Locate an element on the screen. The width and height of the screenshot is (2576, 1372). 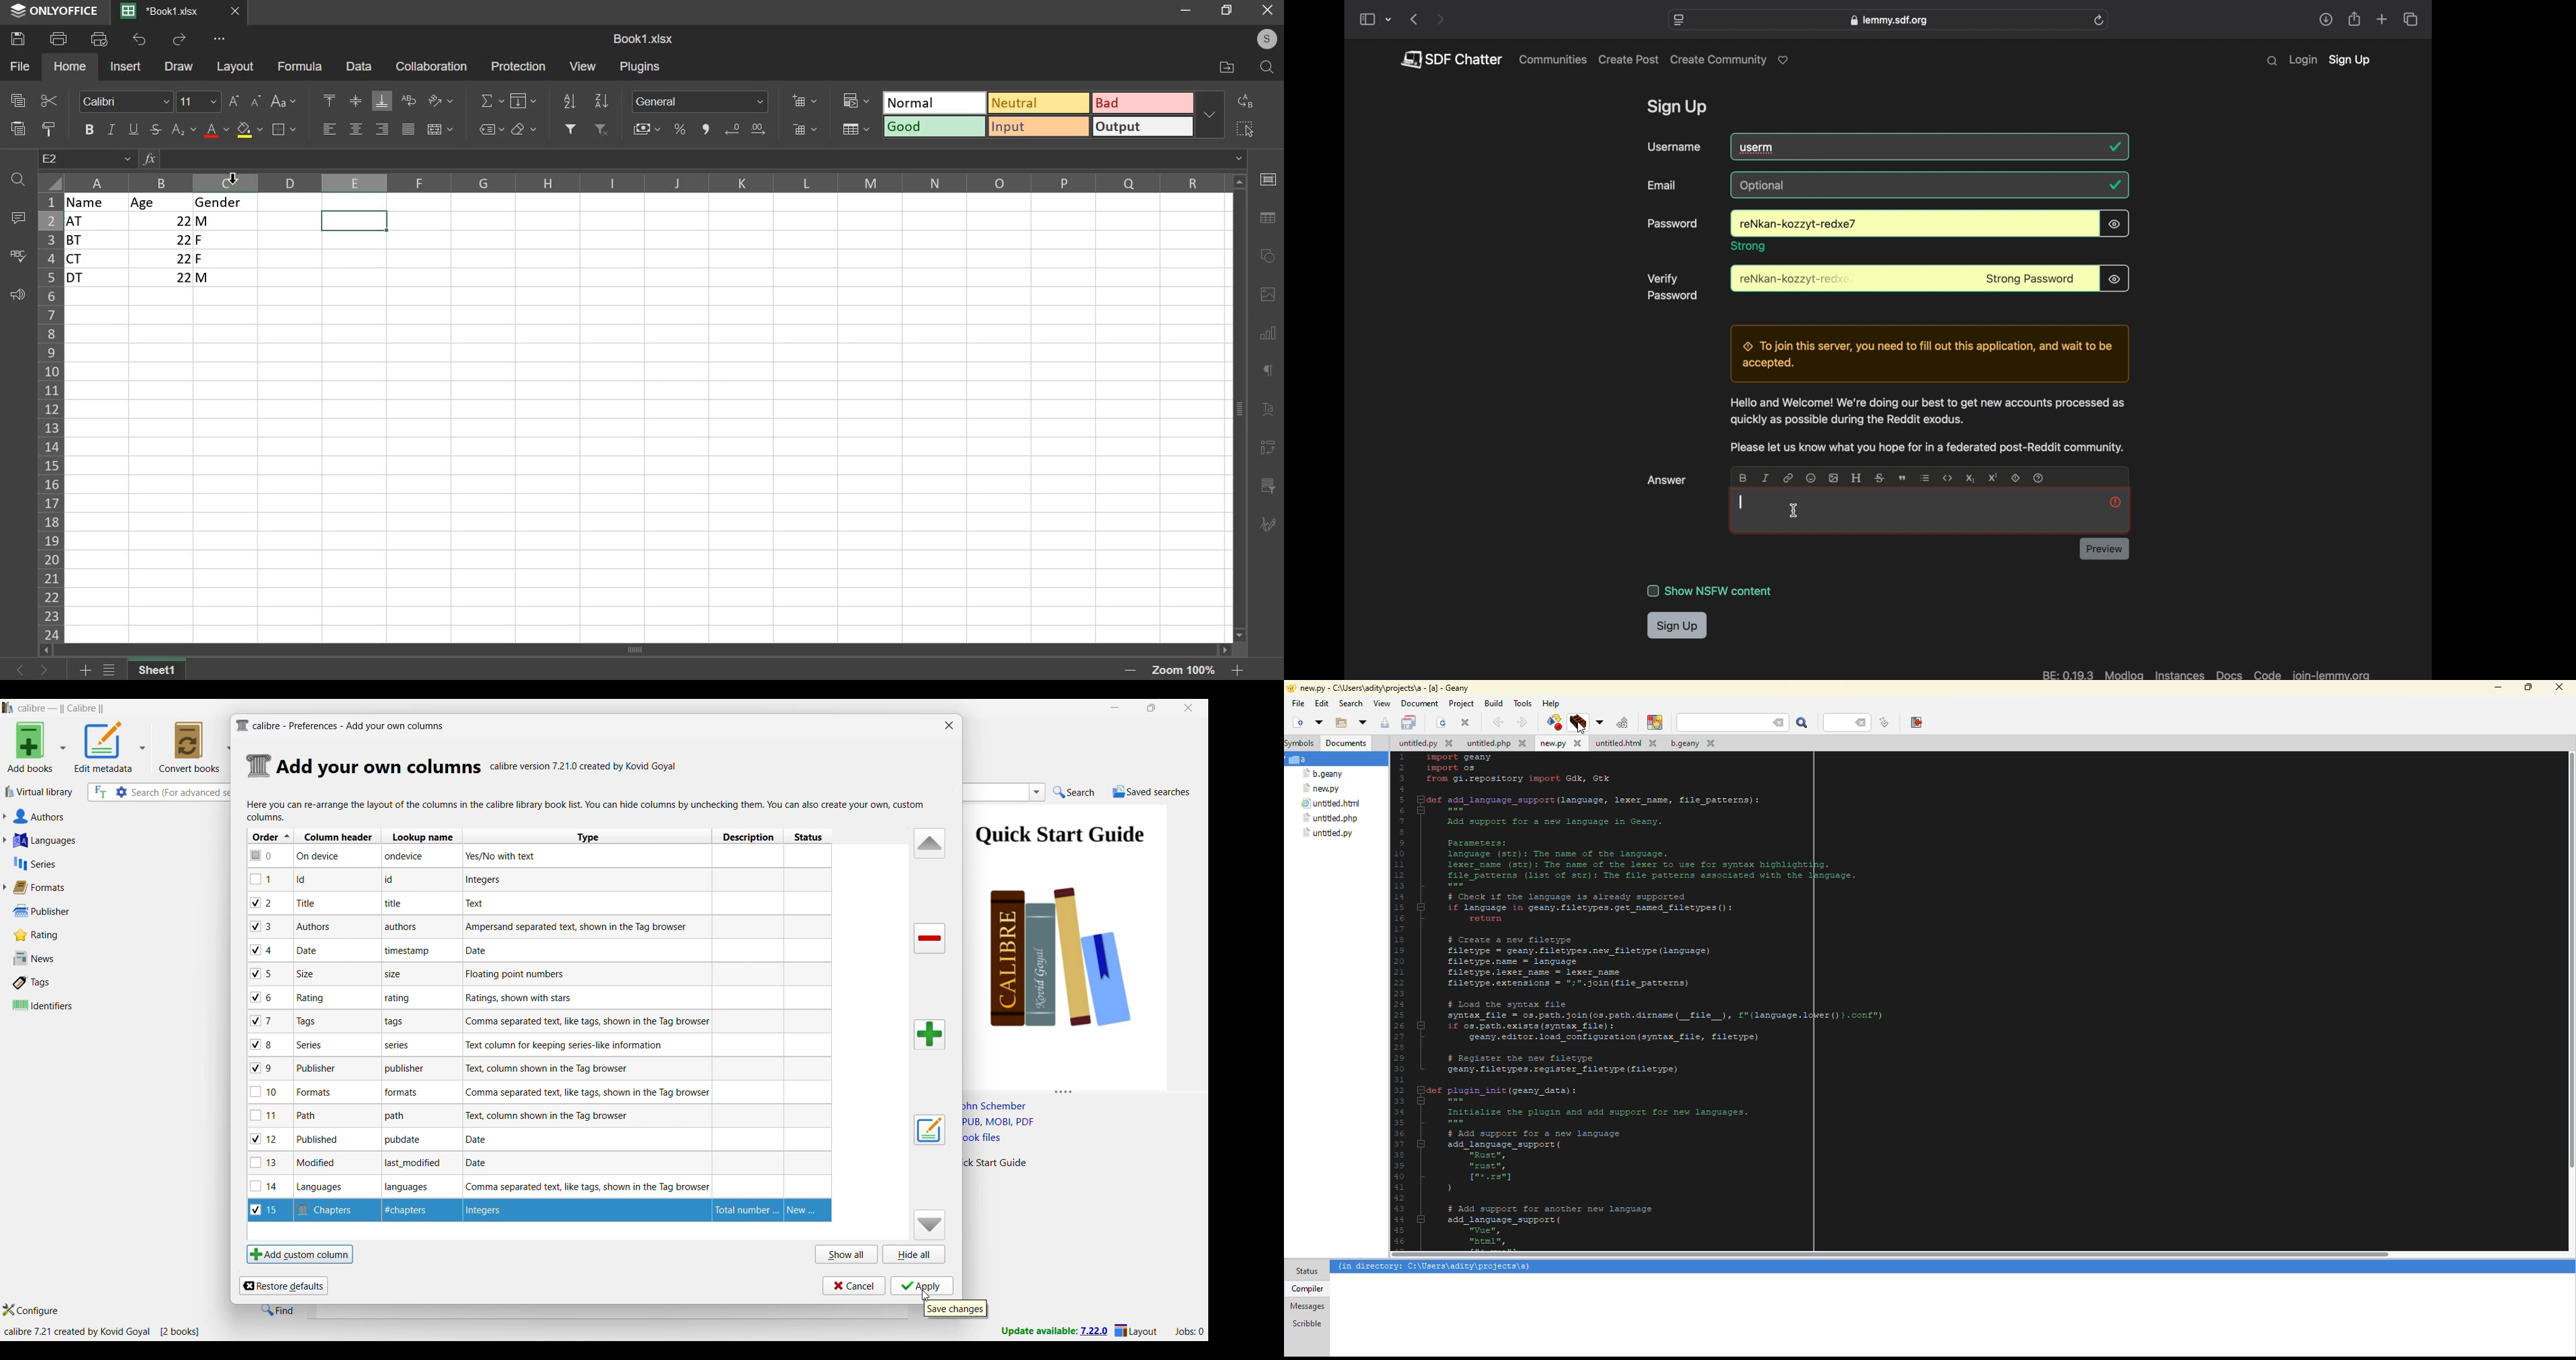
show NSFW content is located at coordinates (1711, 591).